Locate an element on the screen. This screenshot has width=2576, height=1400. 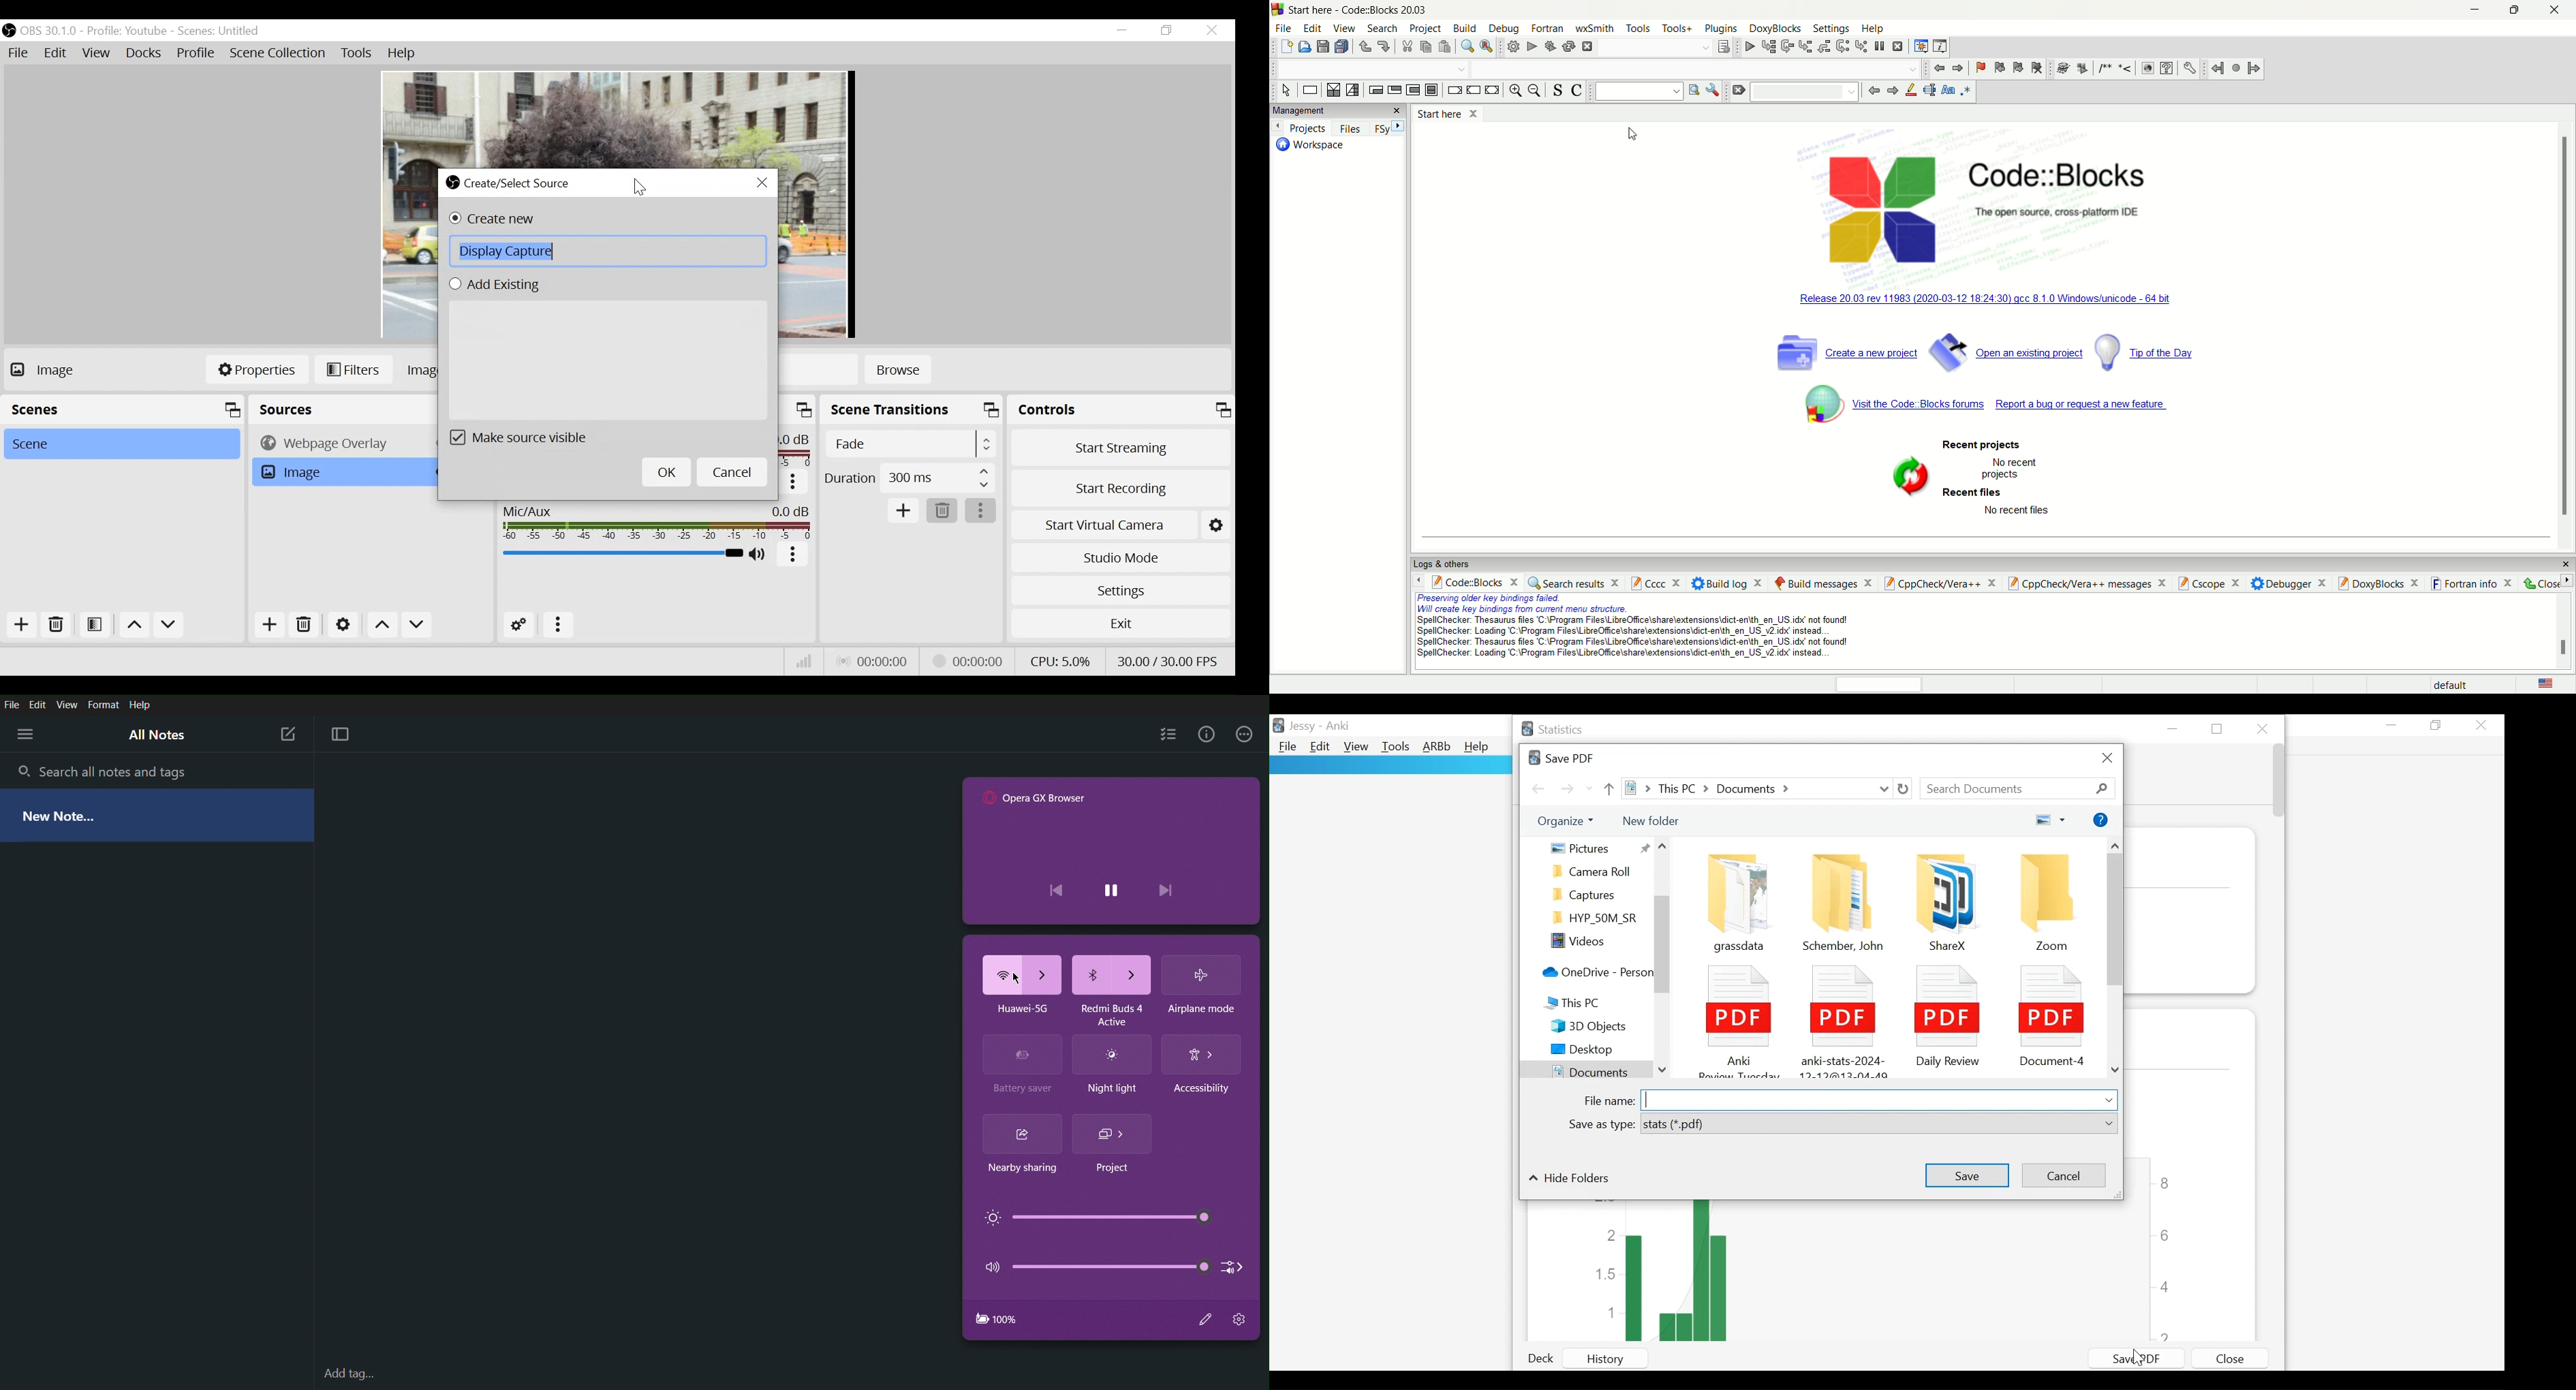
cursor is located at coordinates (640, 188).